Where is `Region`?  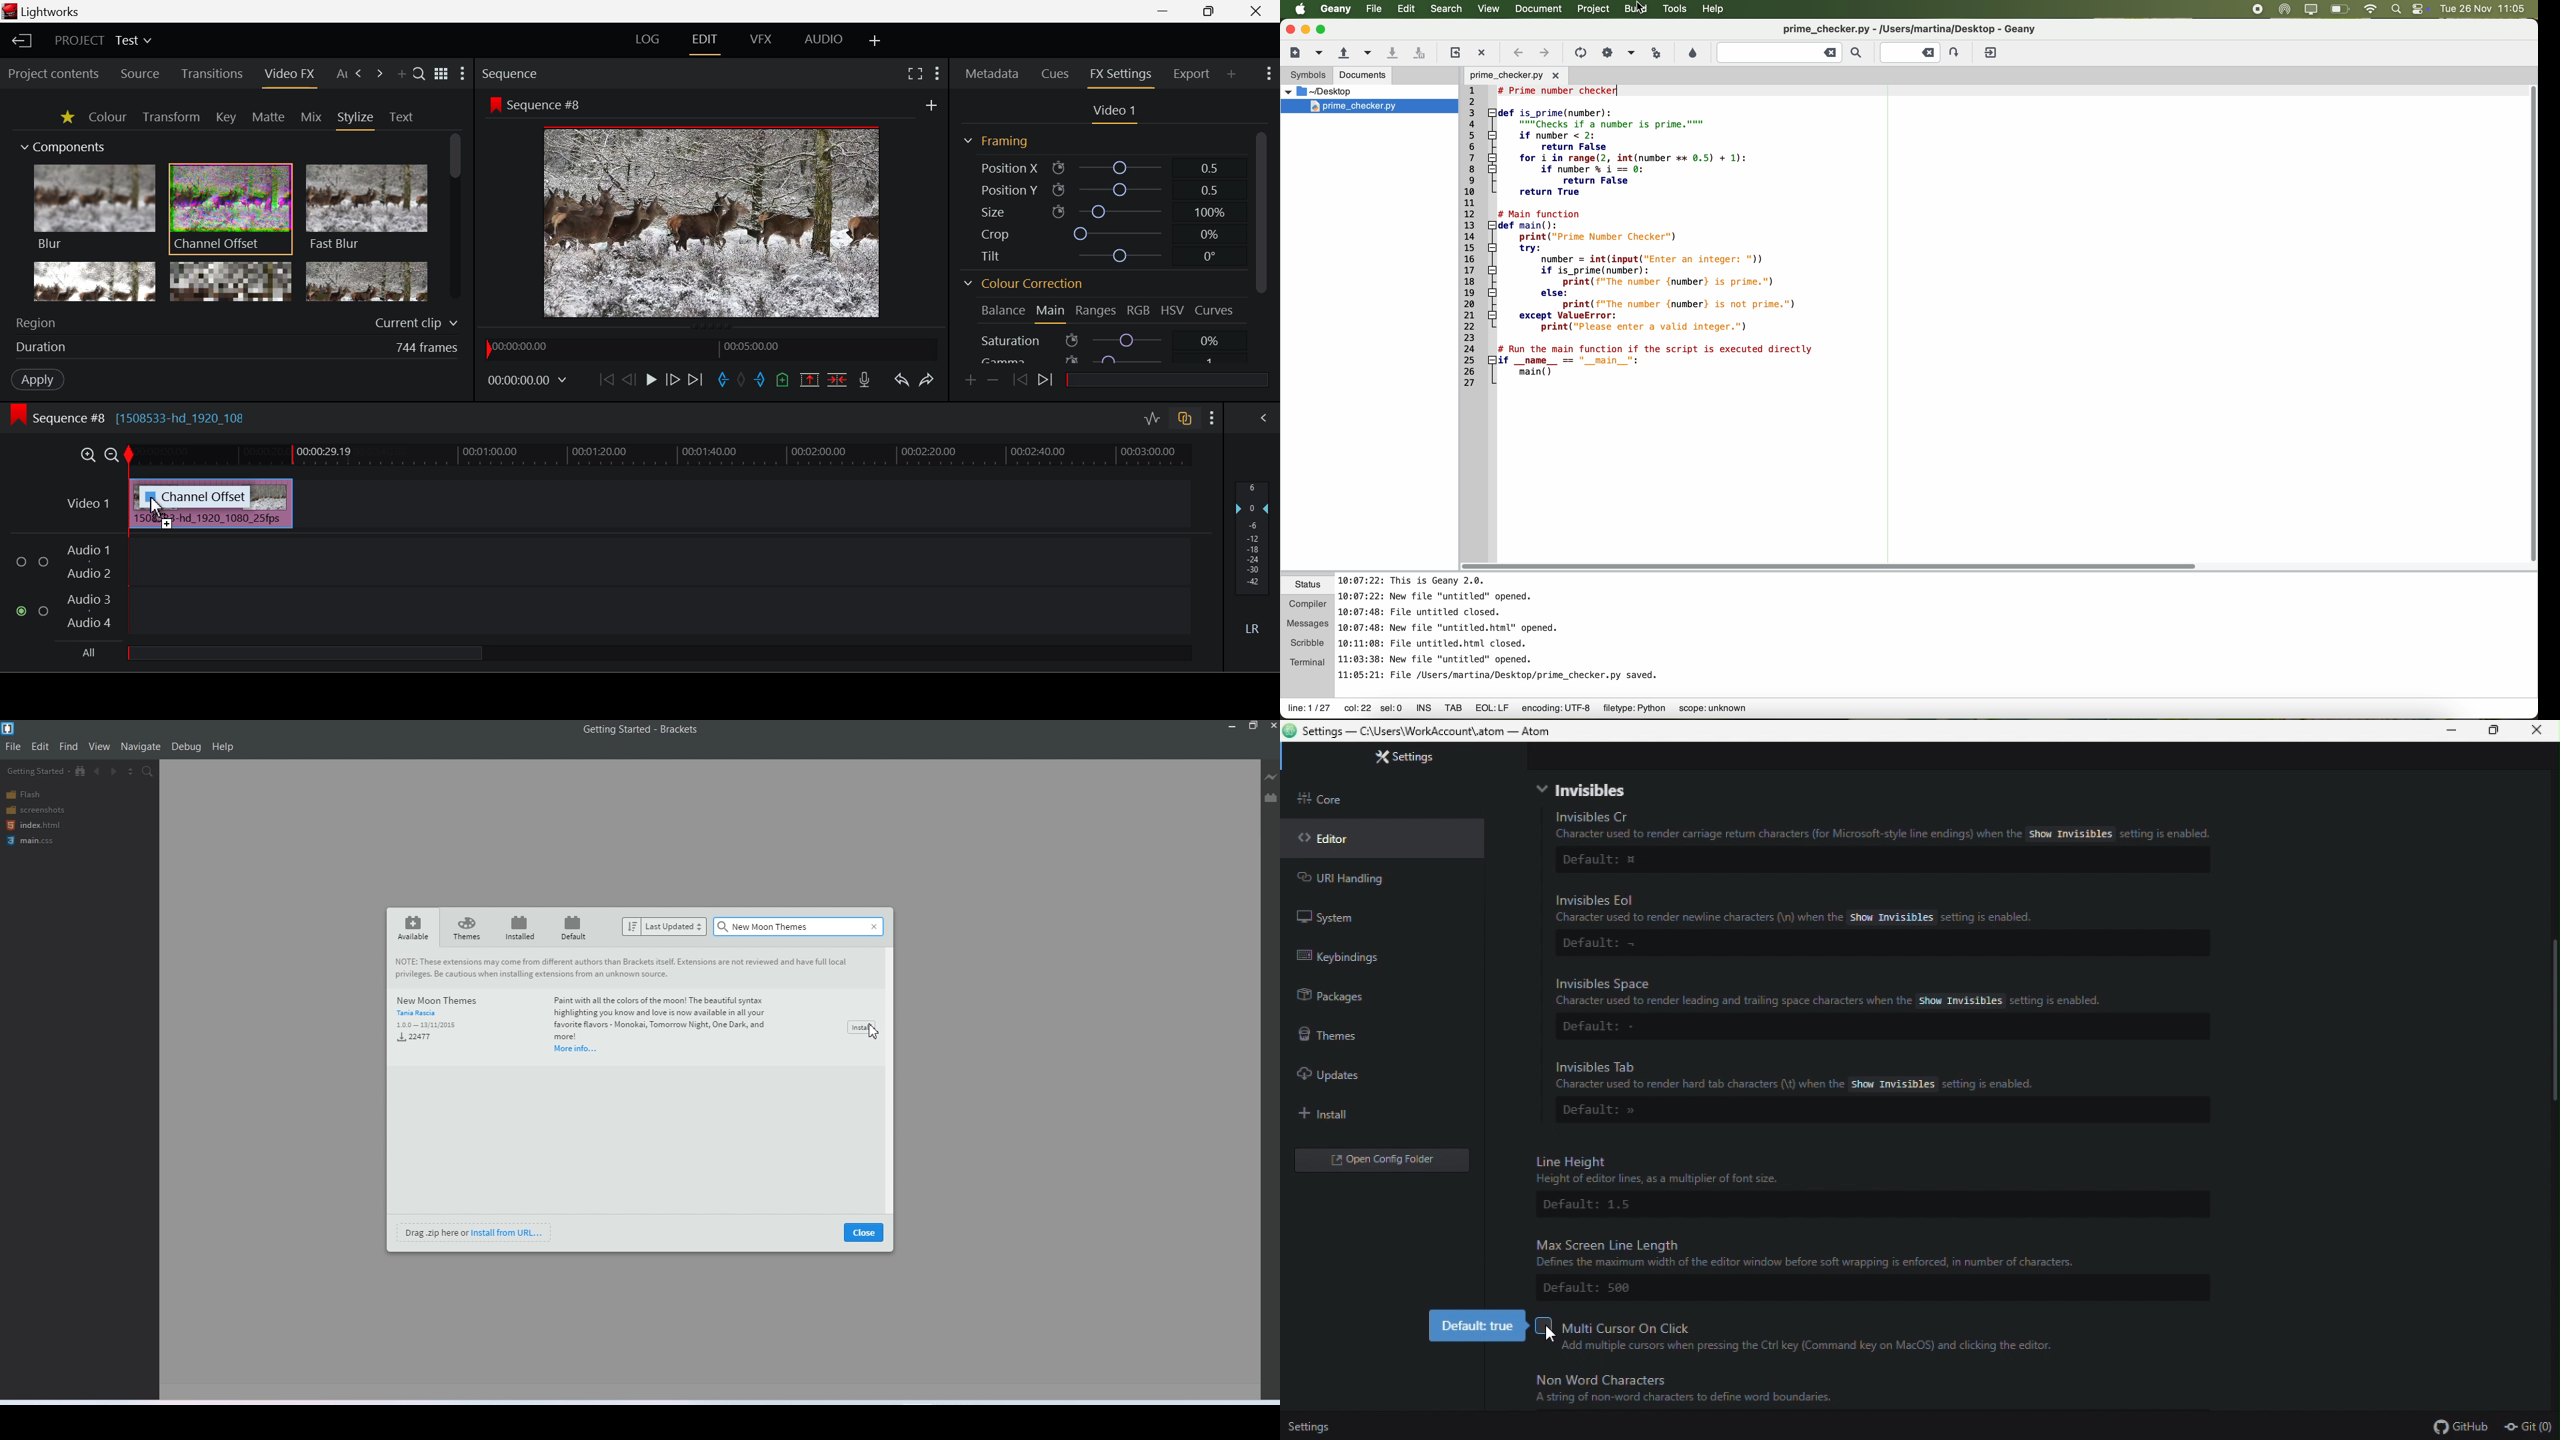 Region is located at coordinates (239, 321).